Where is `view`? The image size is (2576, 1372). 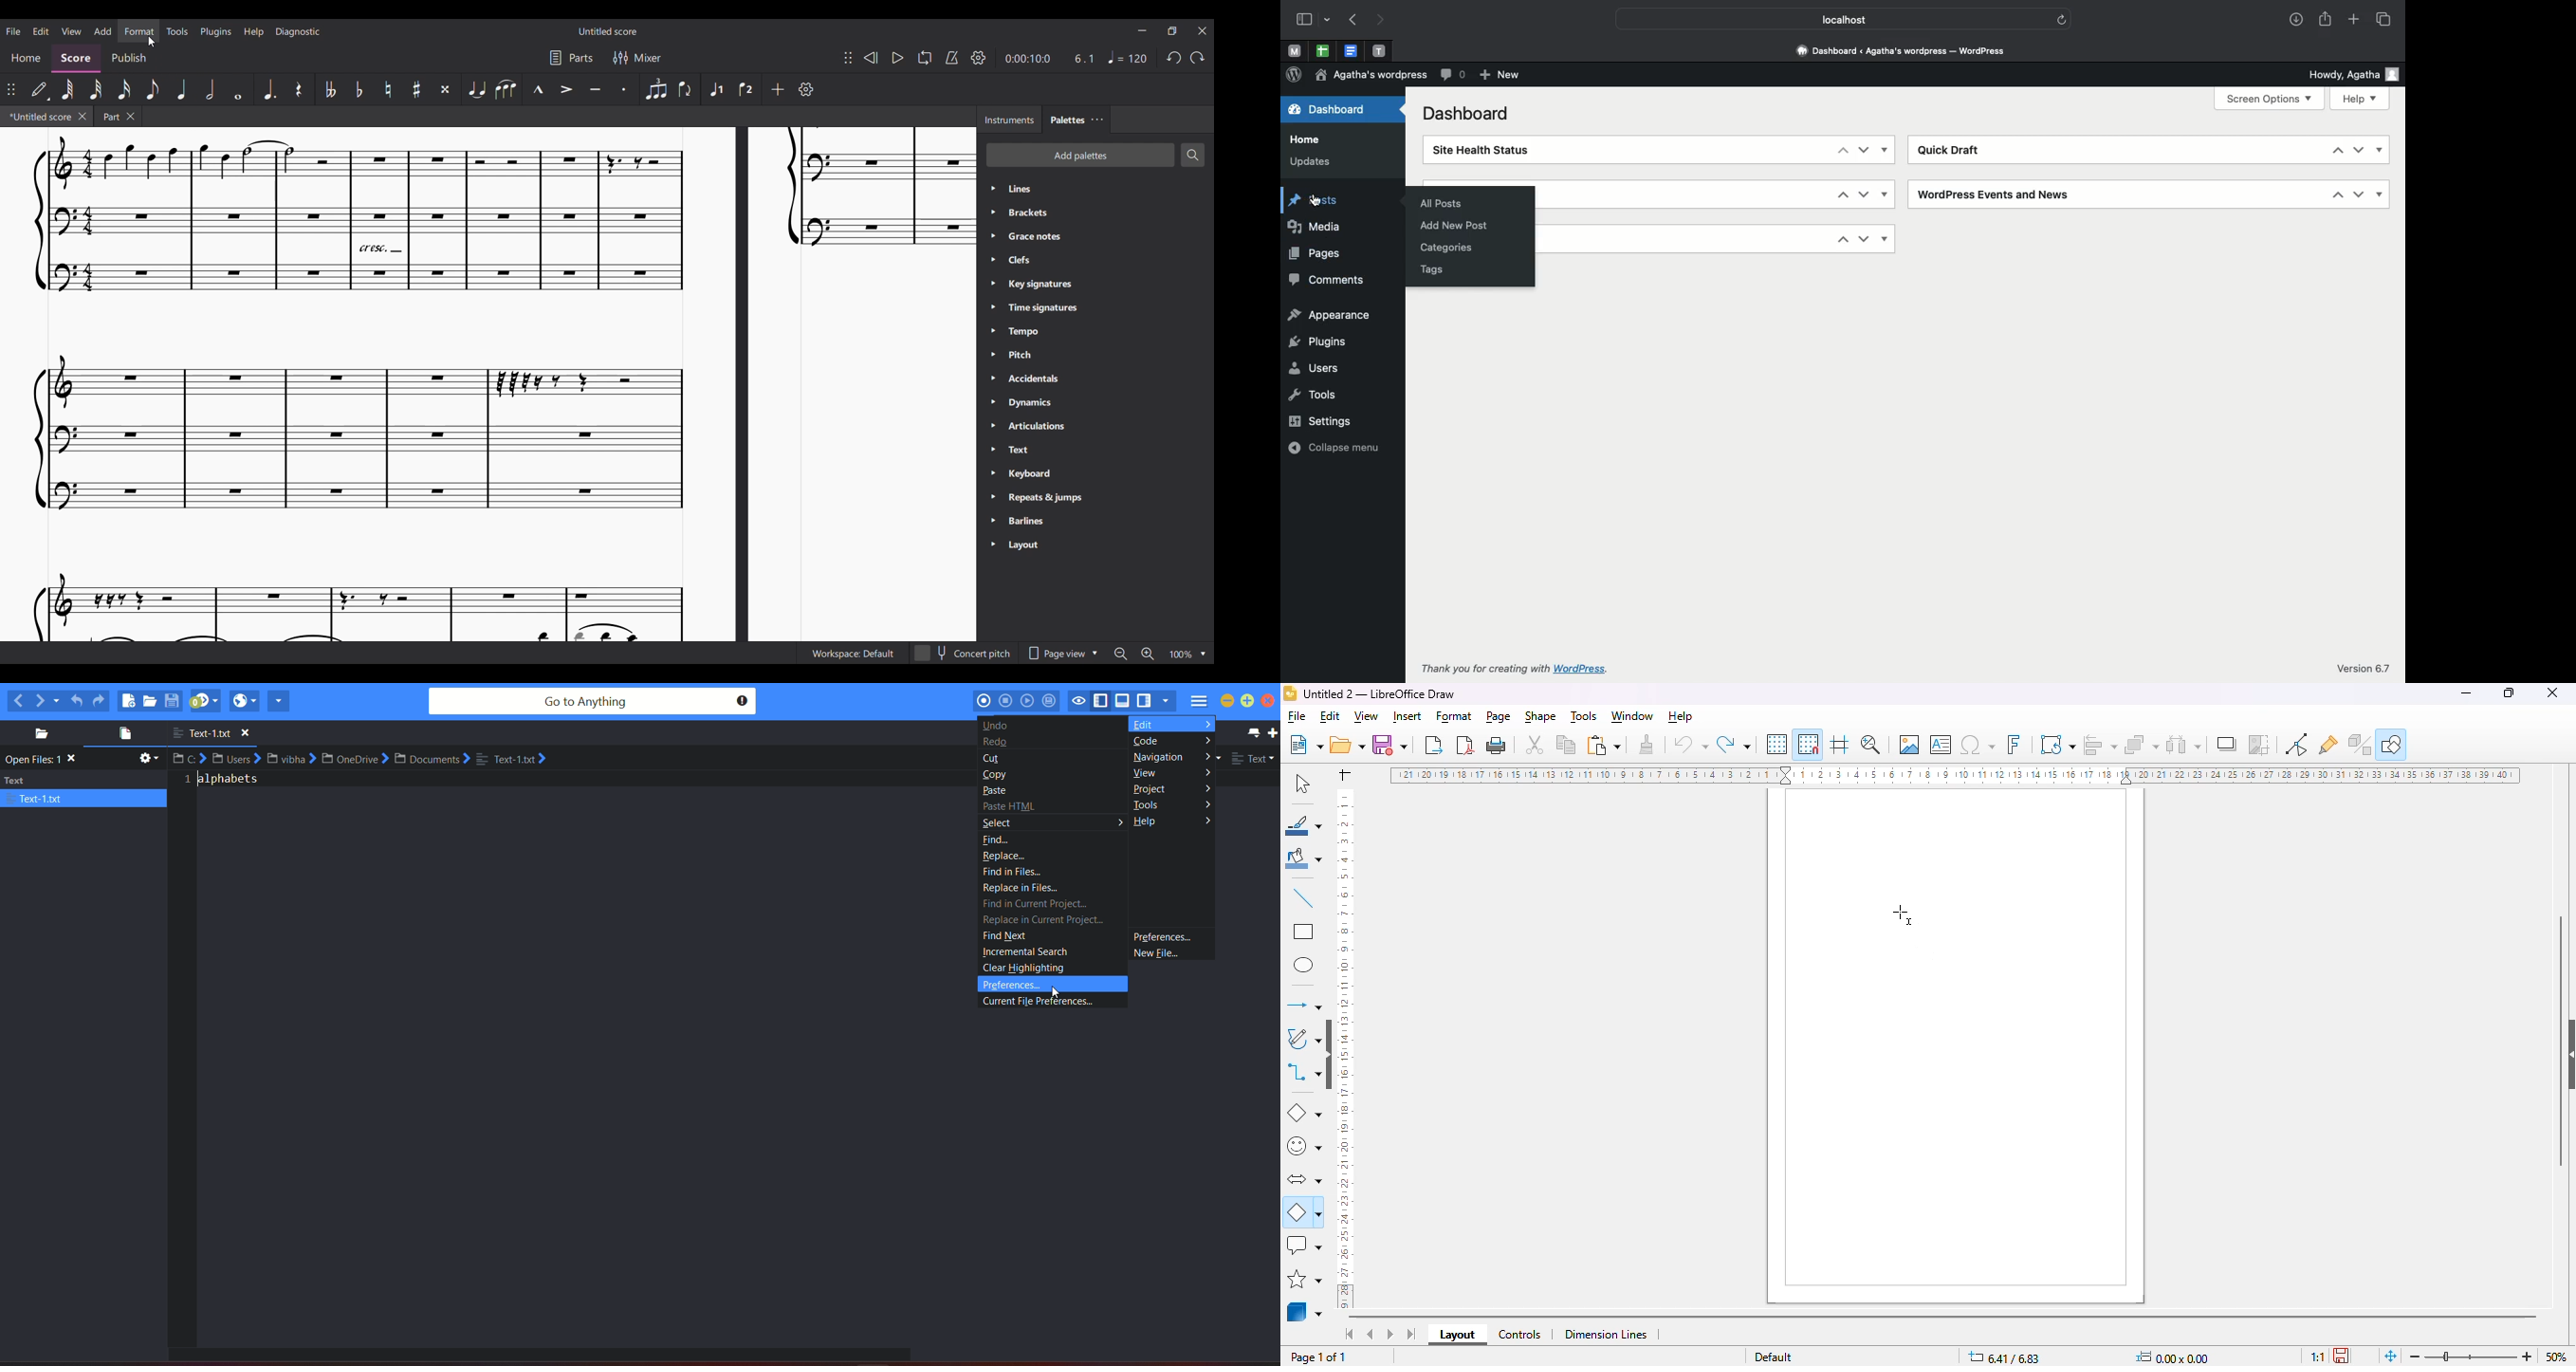 view is located at coordinates (1366, 717).